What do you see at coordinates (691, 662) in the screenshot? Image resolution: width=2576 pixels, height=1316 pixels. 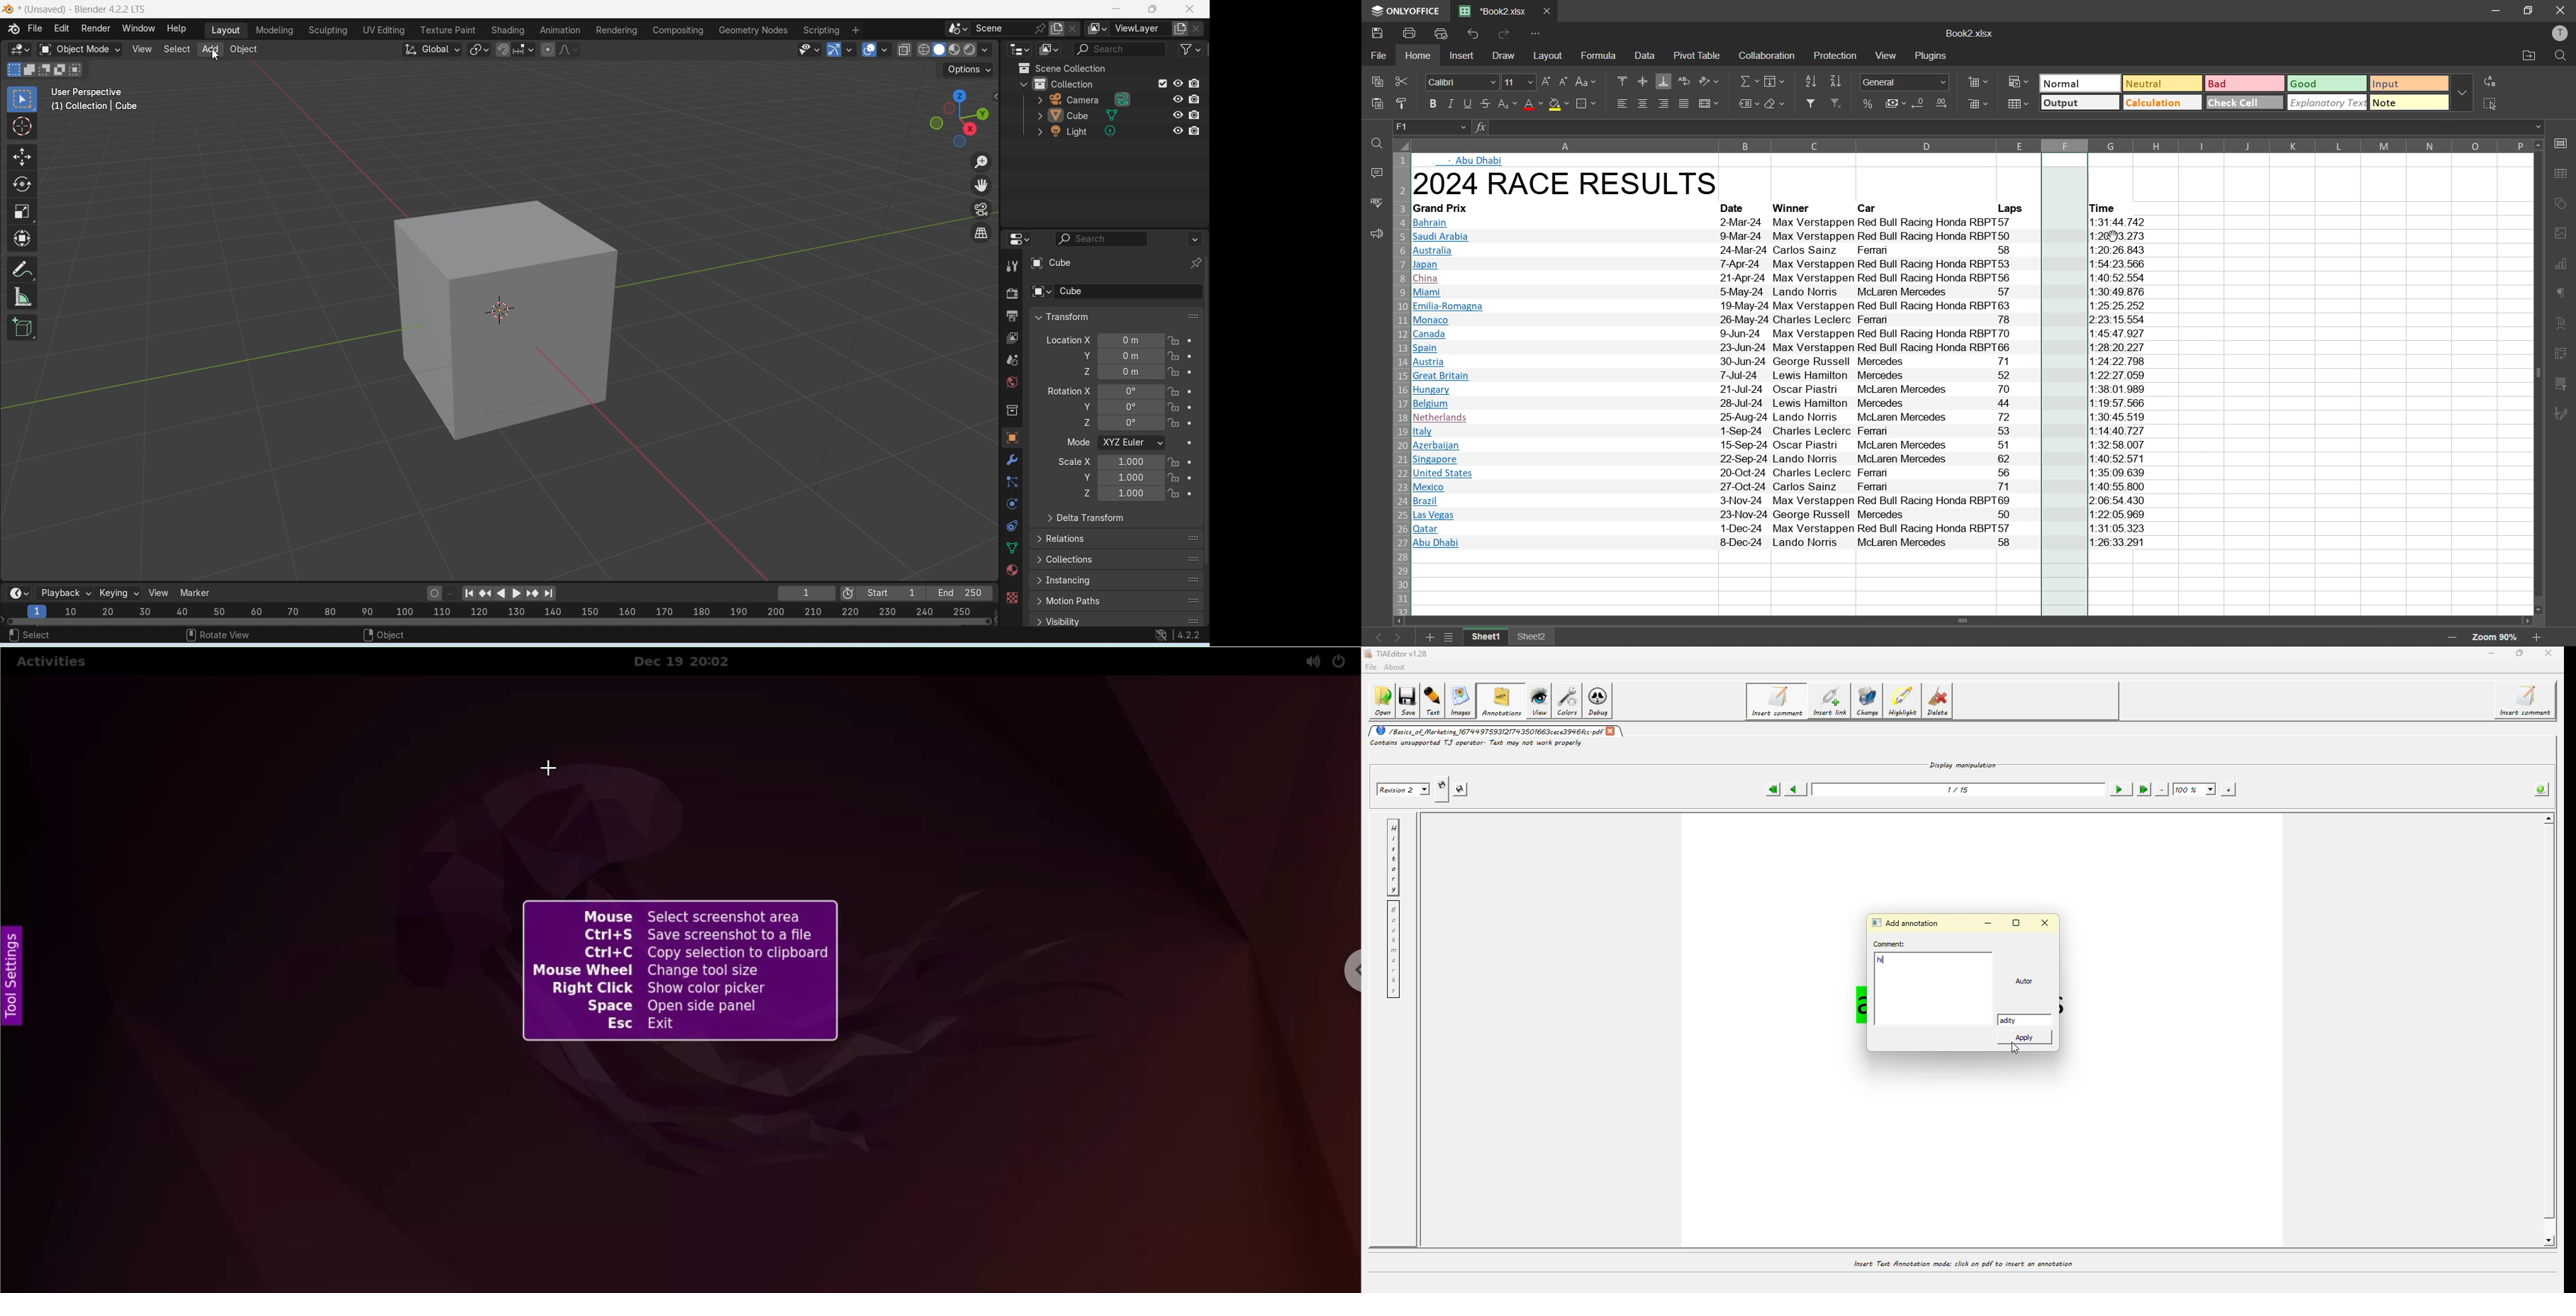 I see `Dec 19 20:02` at bounding box center [691, 662].